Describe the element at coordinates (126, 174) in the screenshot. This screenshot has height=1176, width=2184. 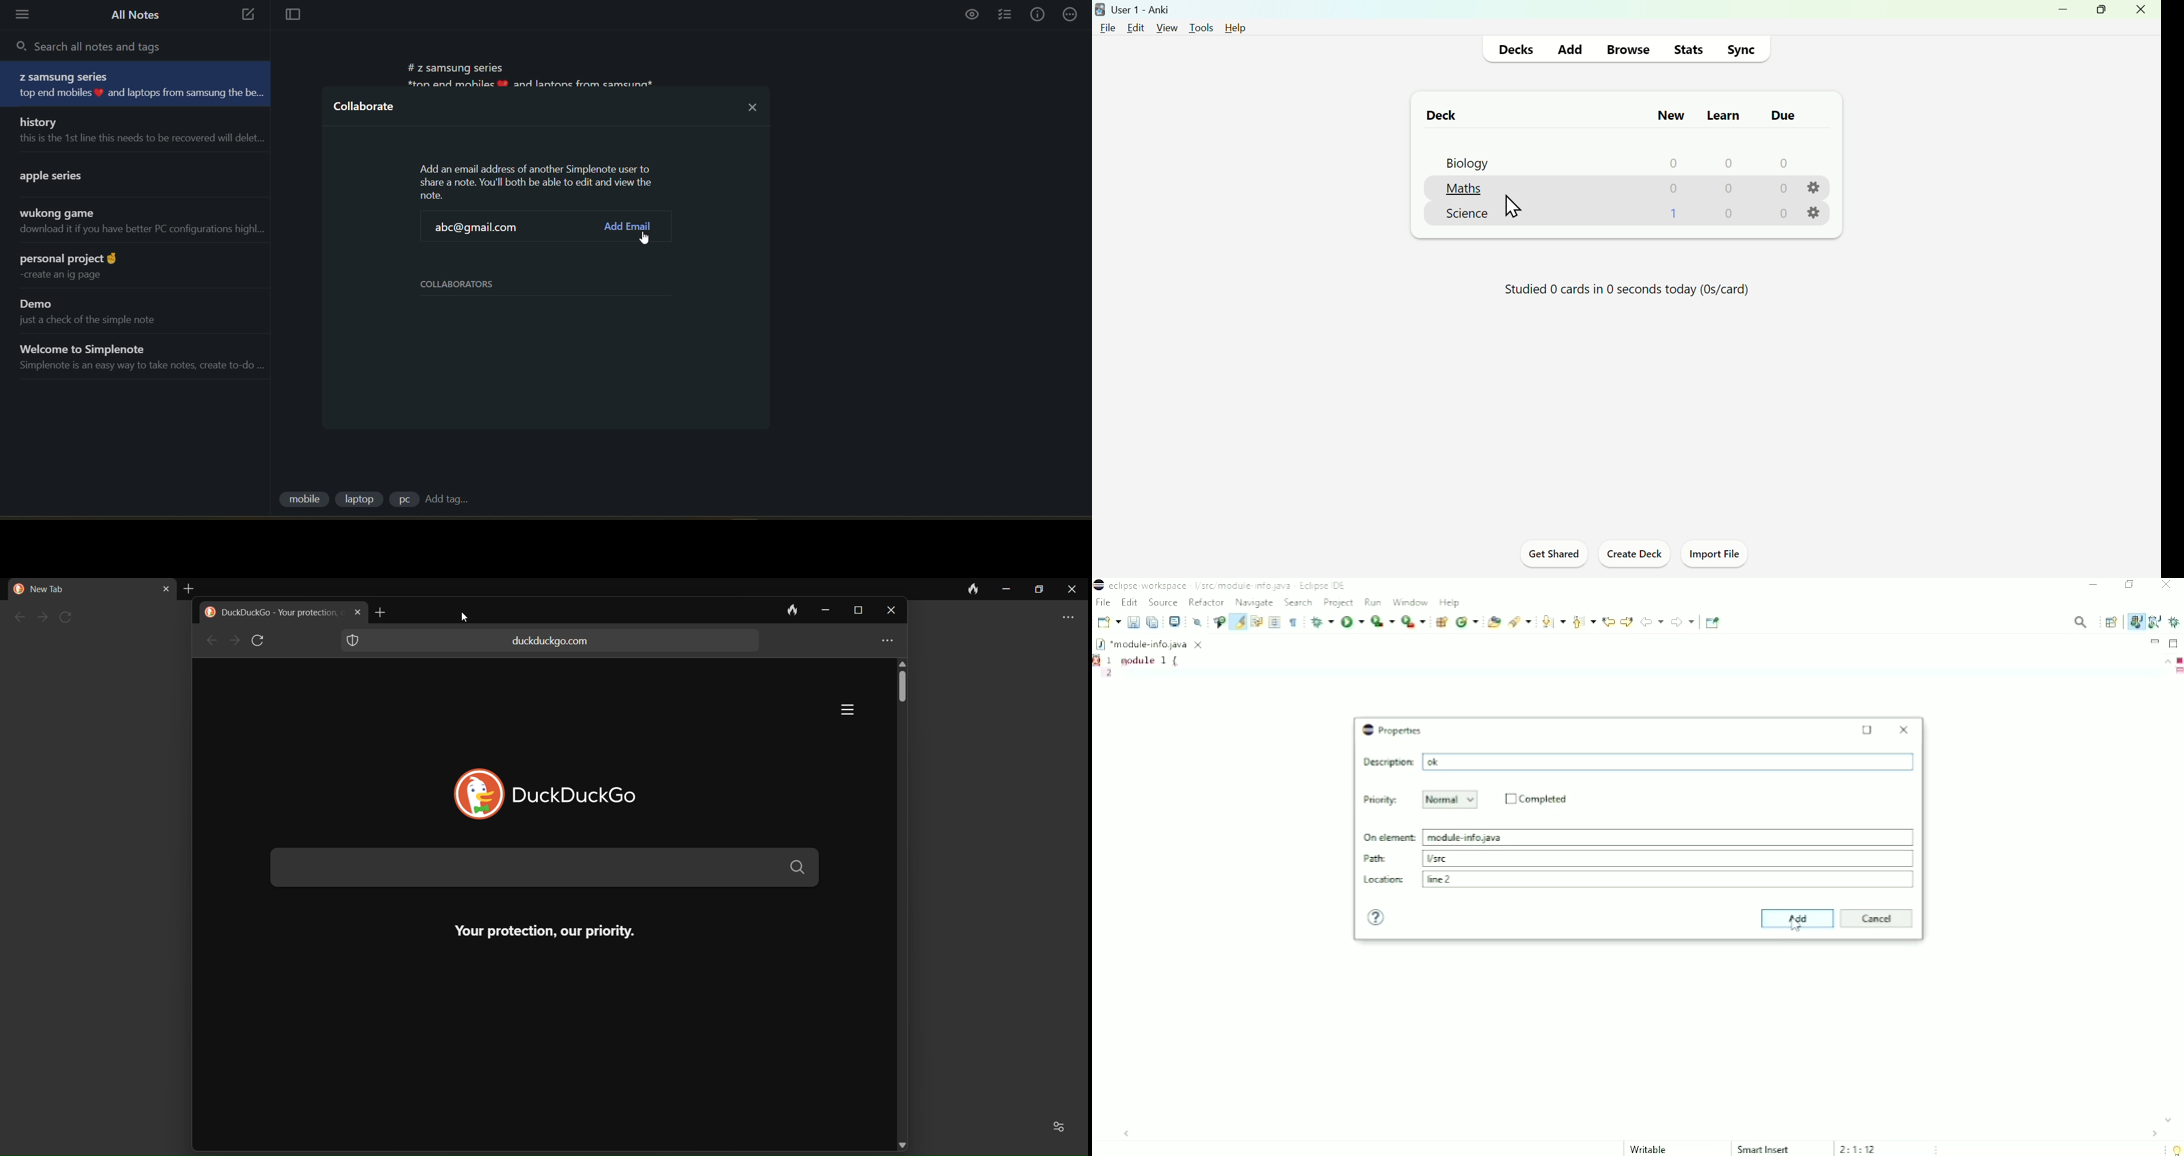
I see `note title and preview` at that location.